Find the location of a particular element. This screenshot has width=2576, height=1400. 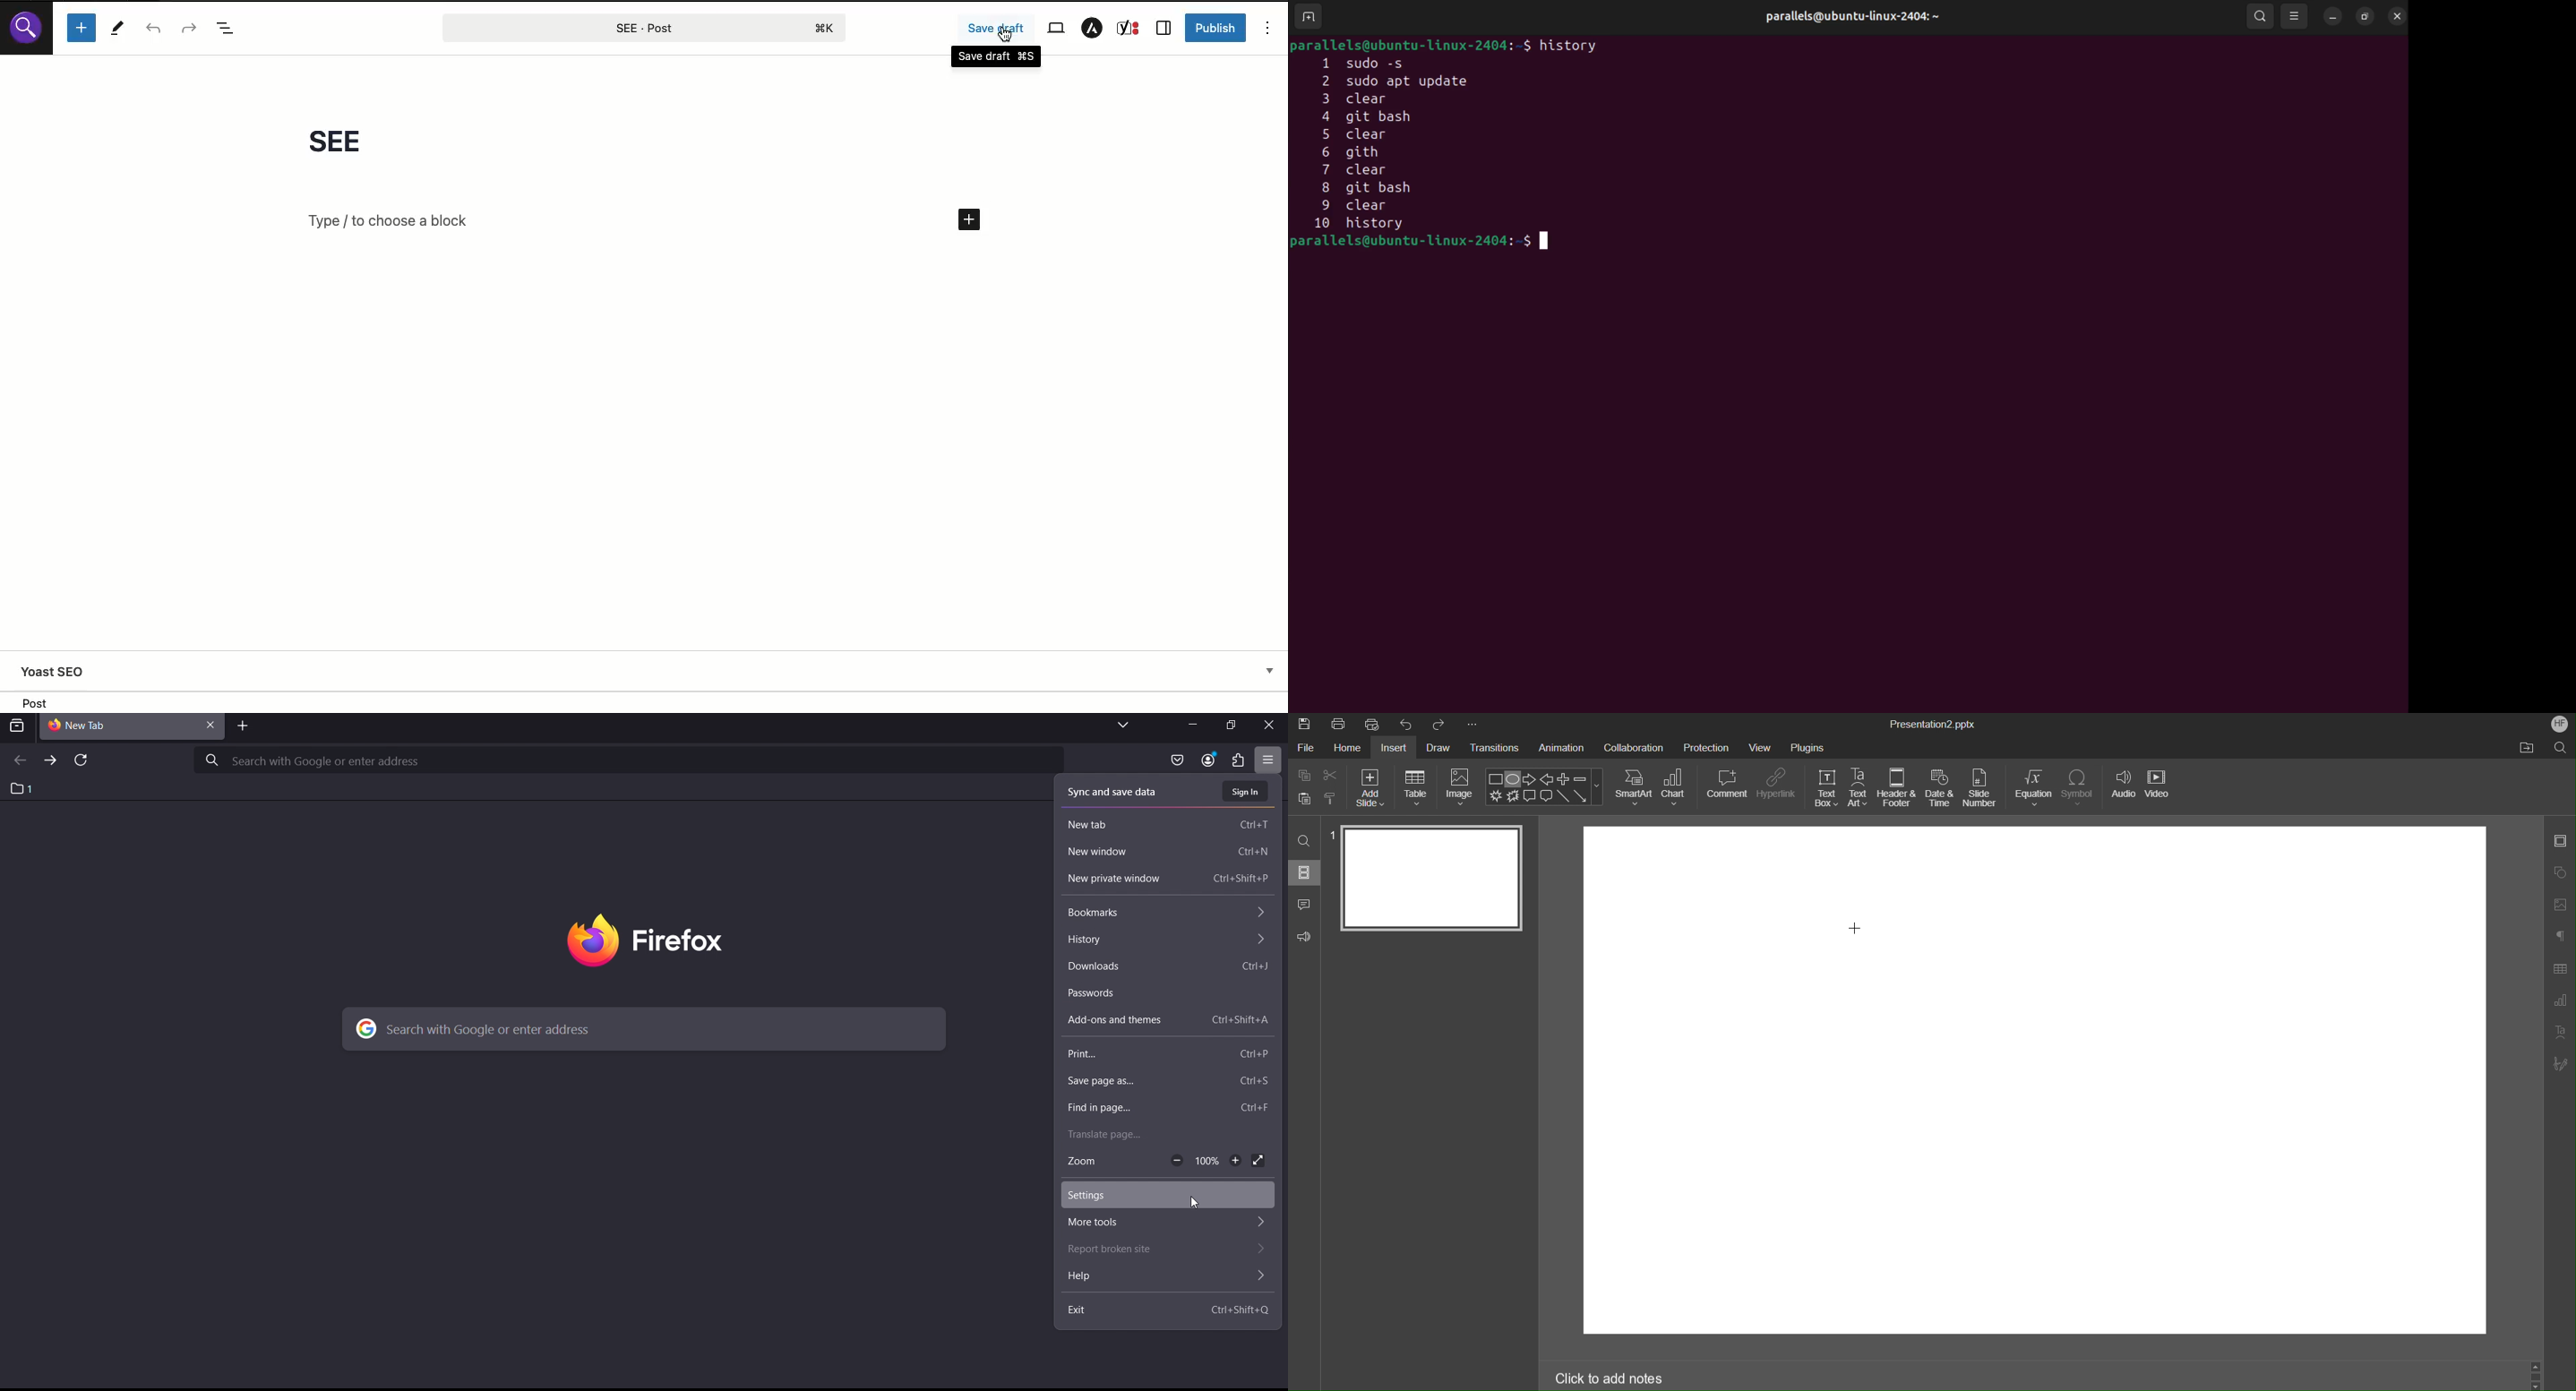

firefox is located at coordinates (637, 936).